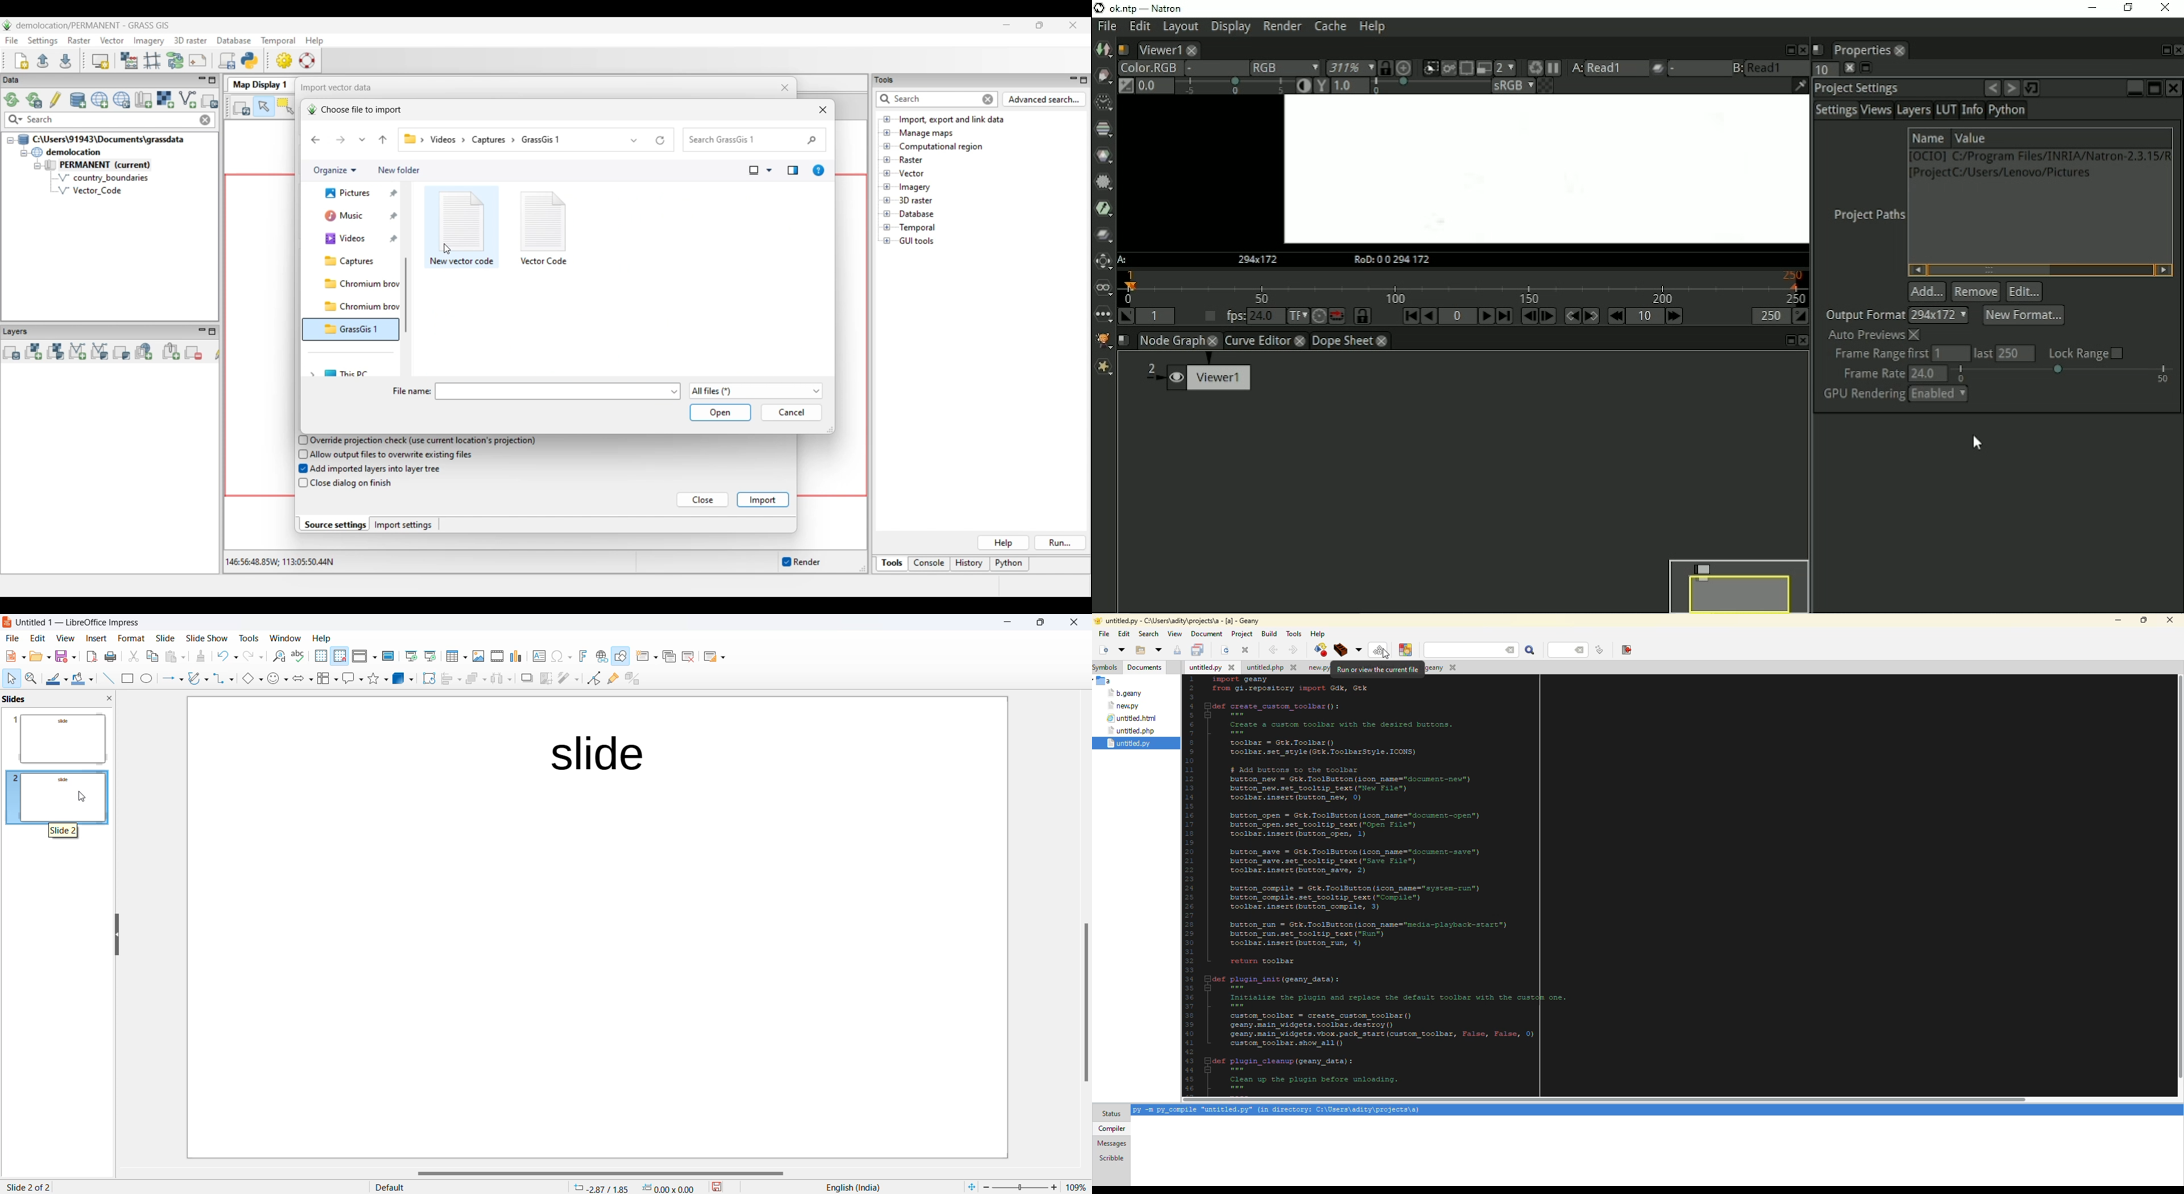 This screenshot has height=1204, width=2184. What do you see at coordinates (1371, 27) in the screenshot?
I see `Help` at bounding box center [1371, 27].